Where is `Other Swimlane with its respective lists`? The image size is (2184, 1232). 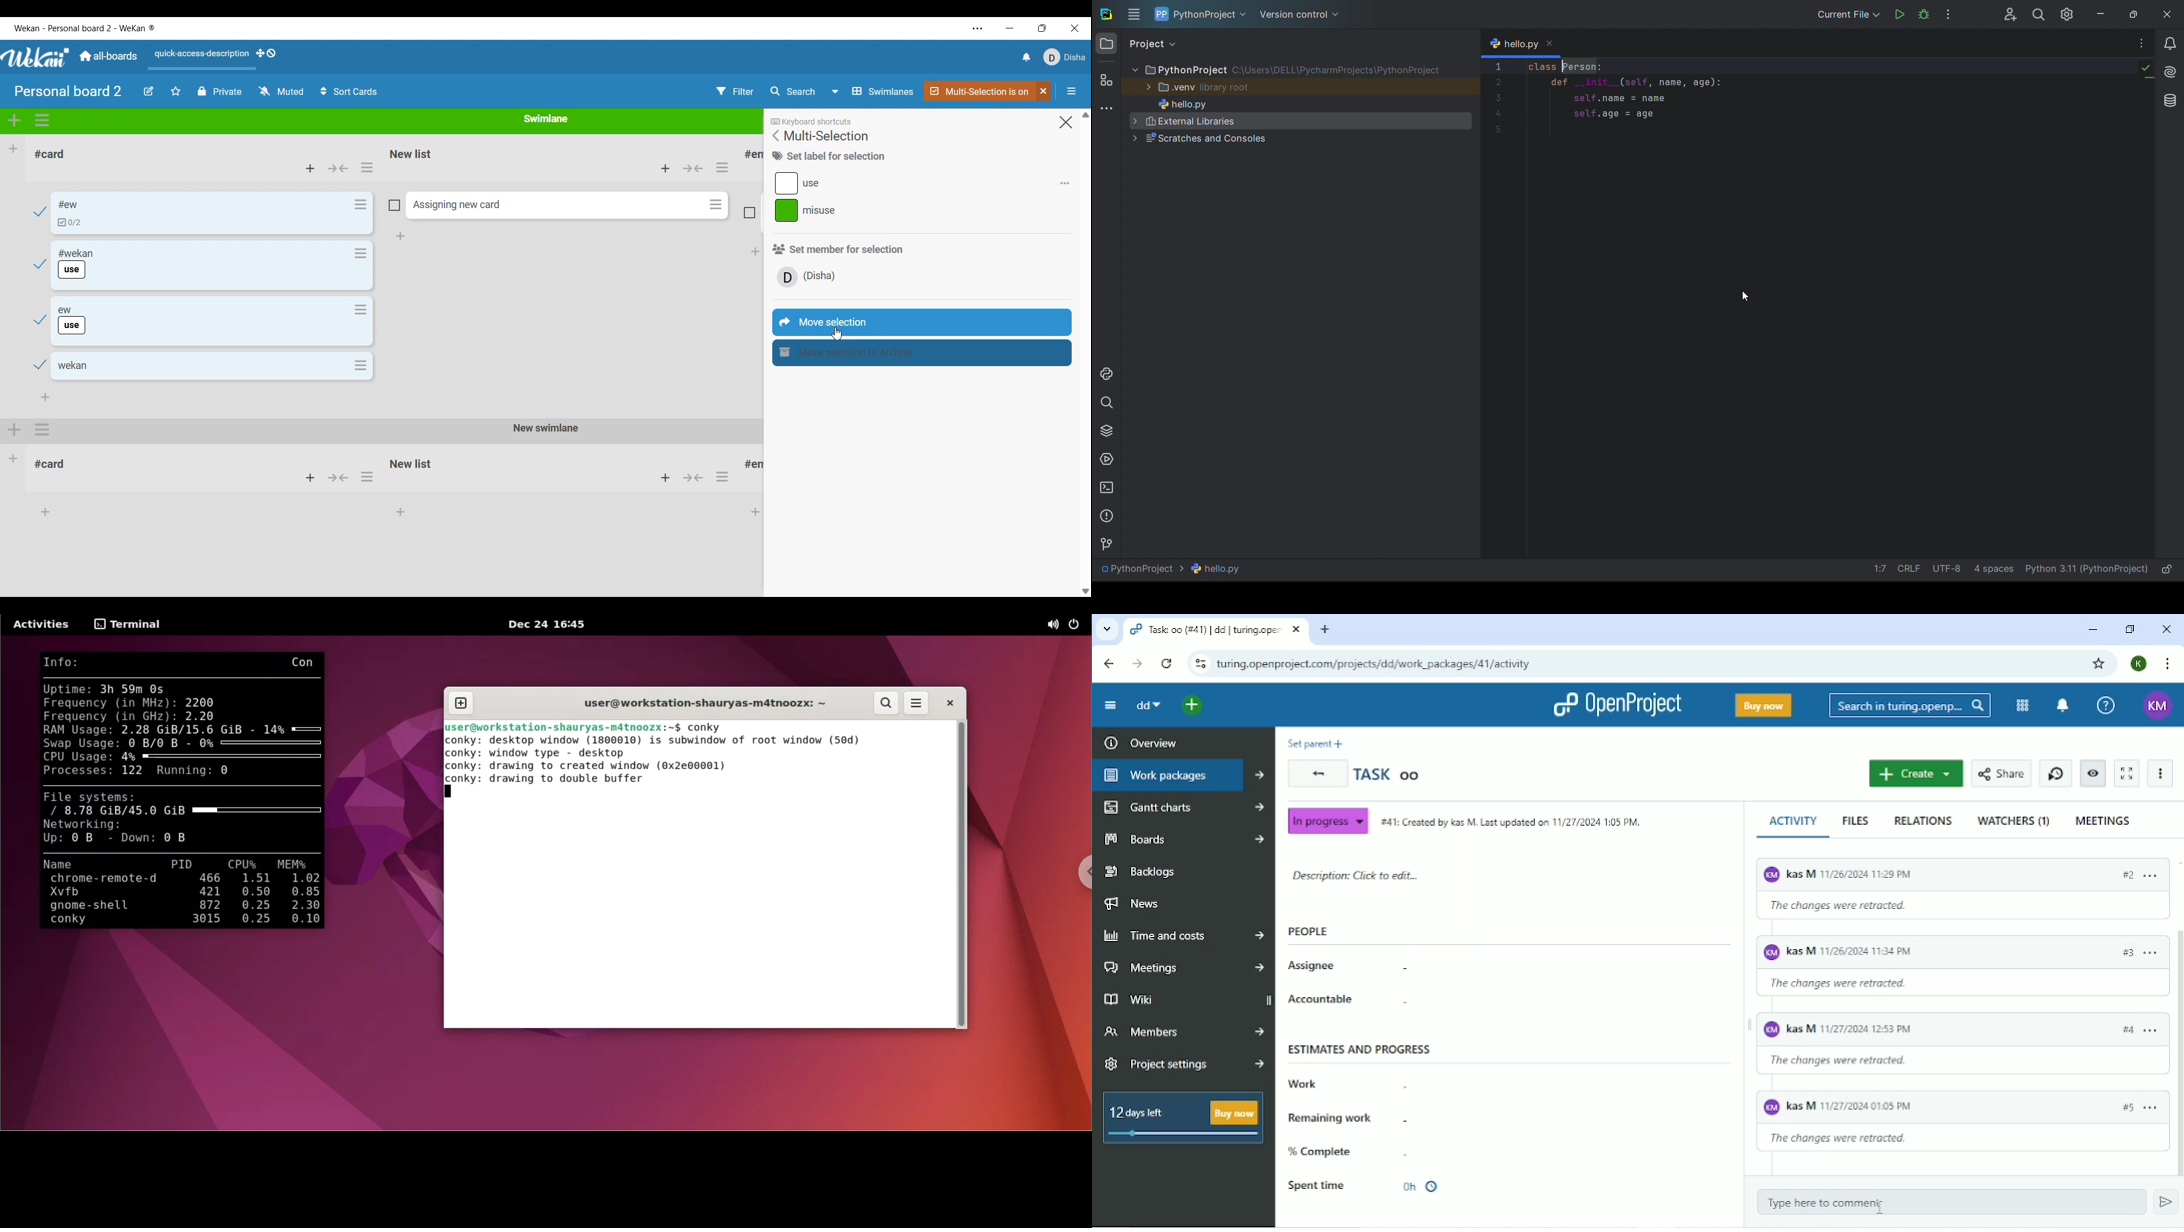 Other Swimlane with its respective lists is located at coordinates (379, 470).